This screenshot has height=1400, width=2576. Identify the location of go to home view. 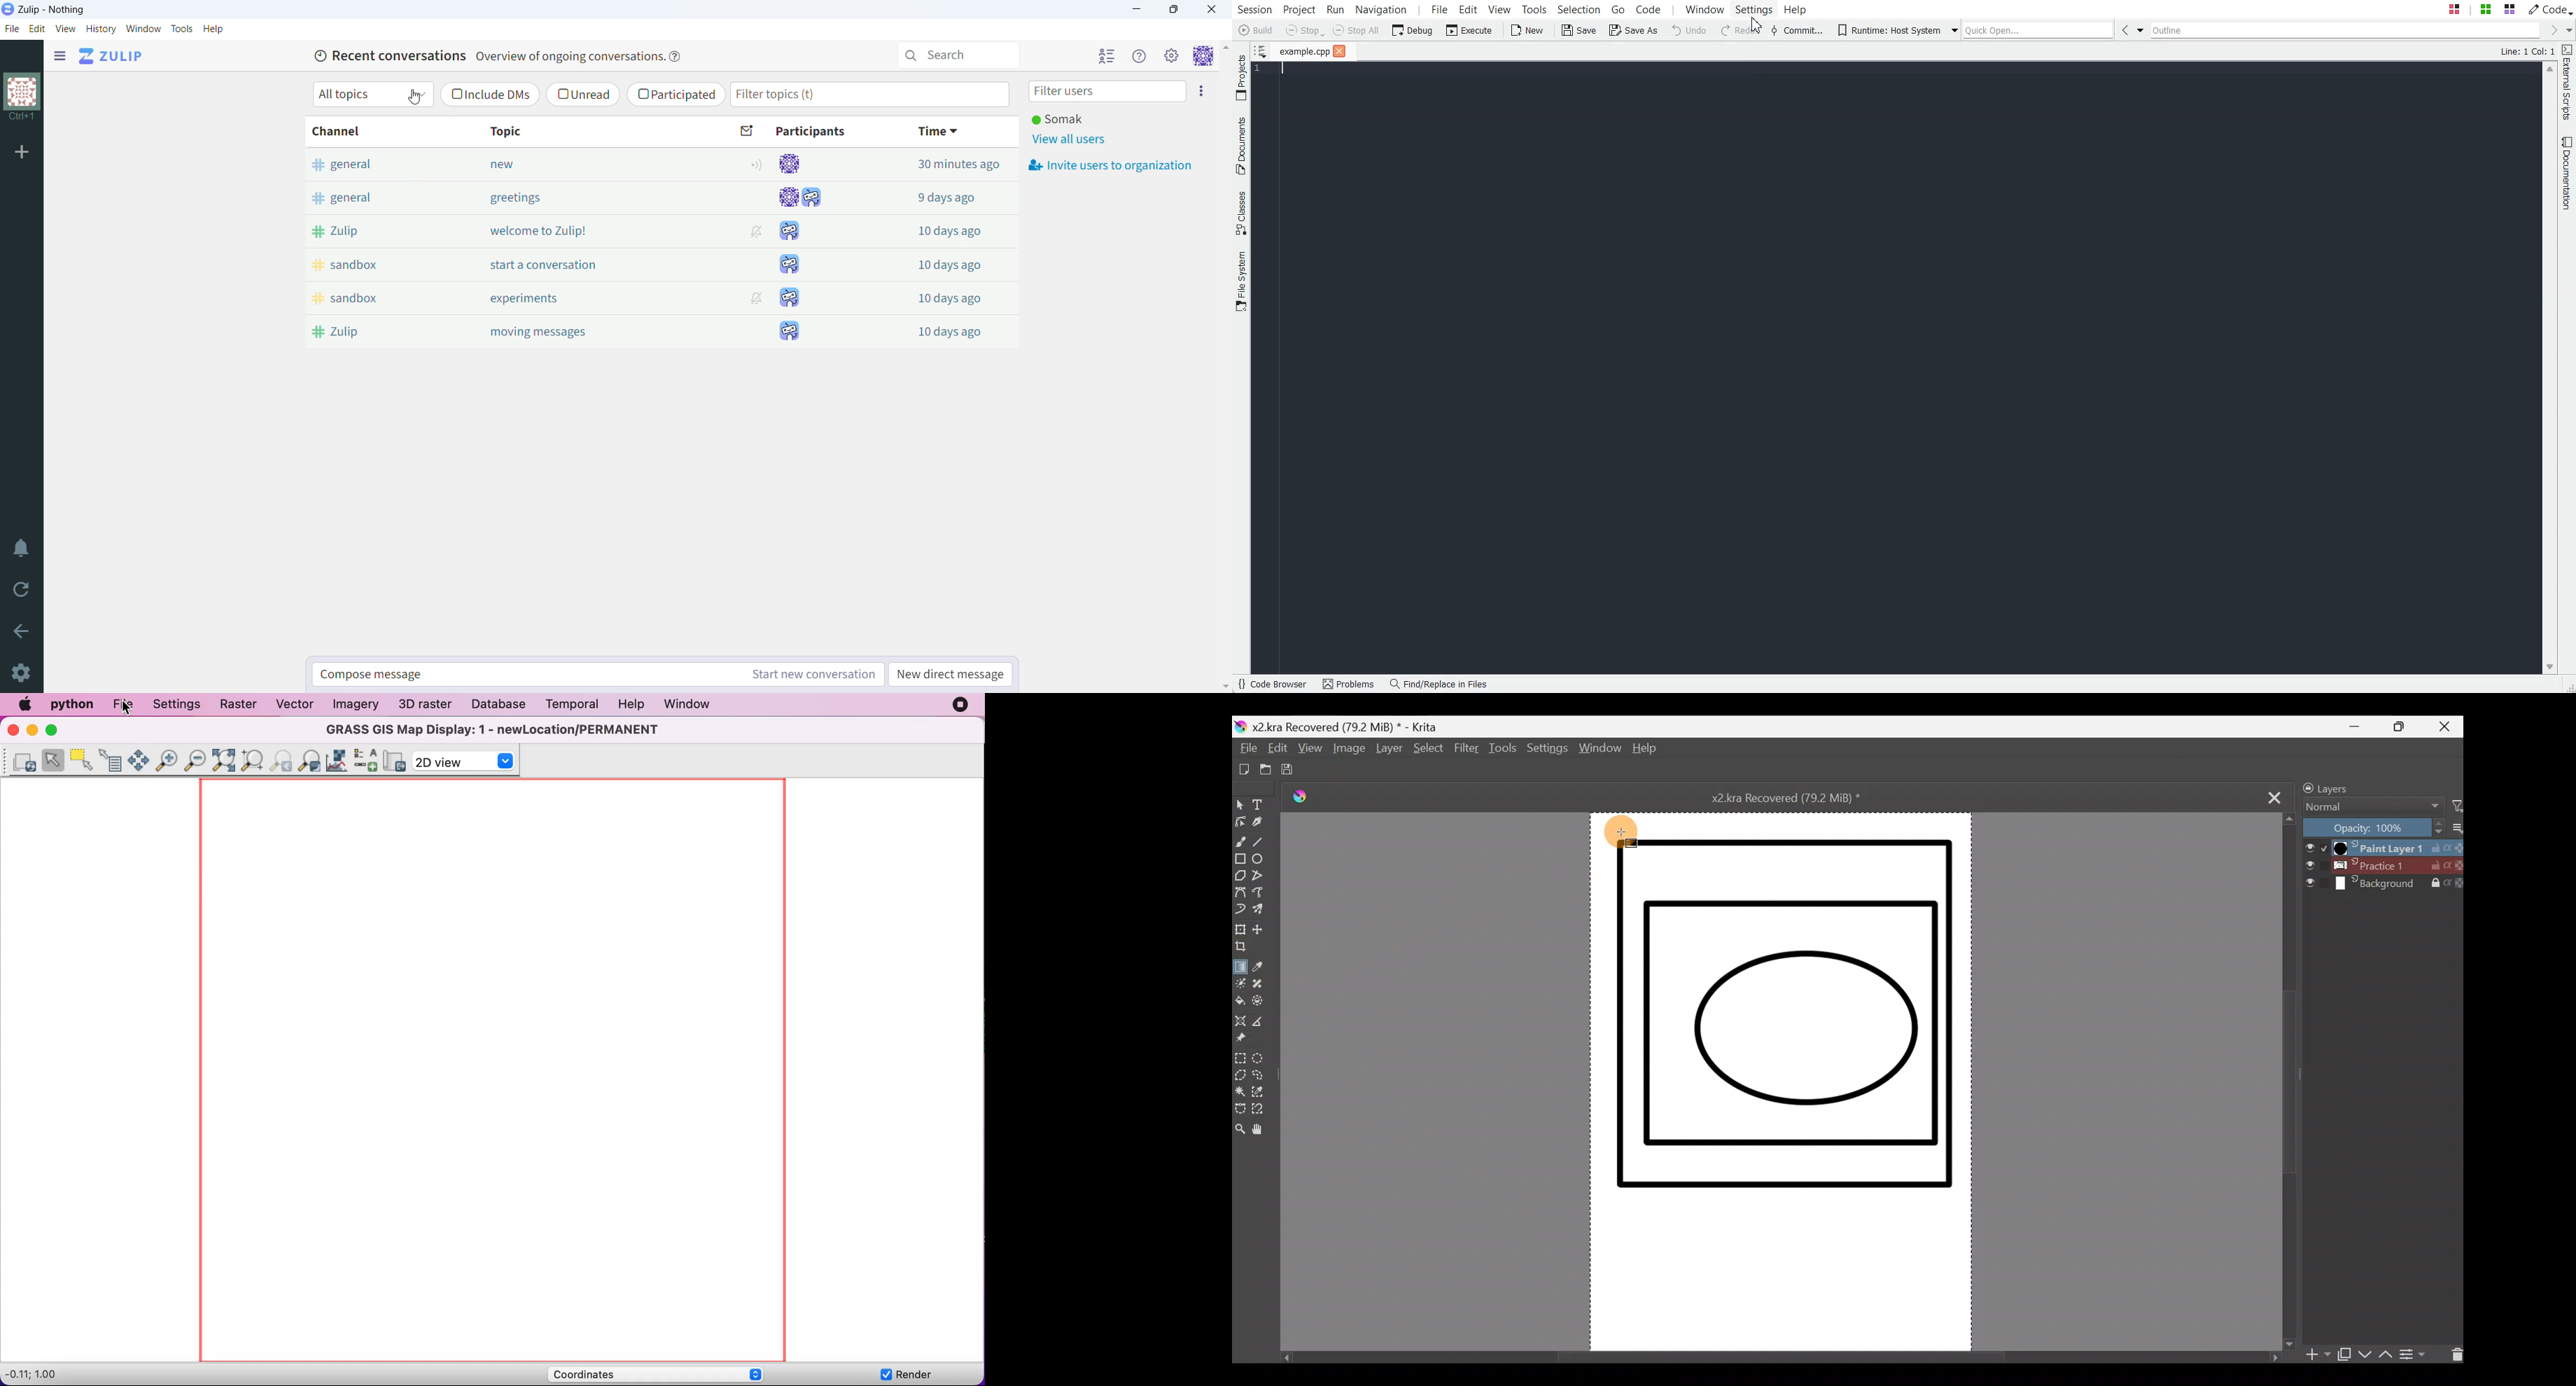
(113, 56).